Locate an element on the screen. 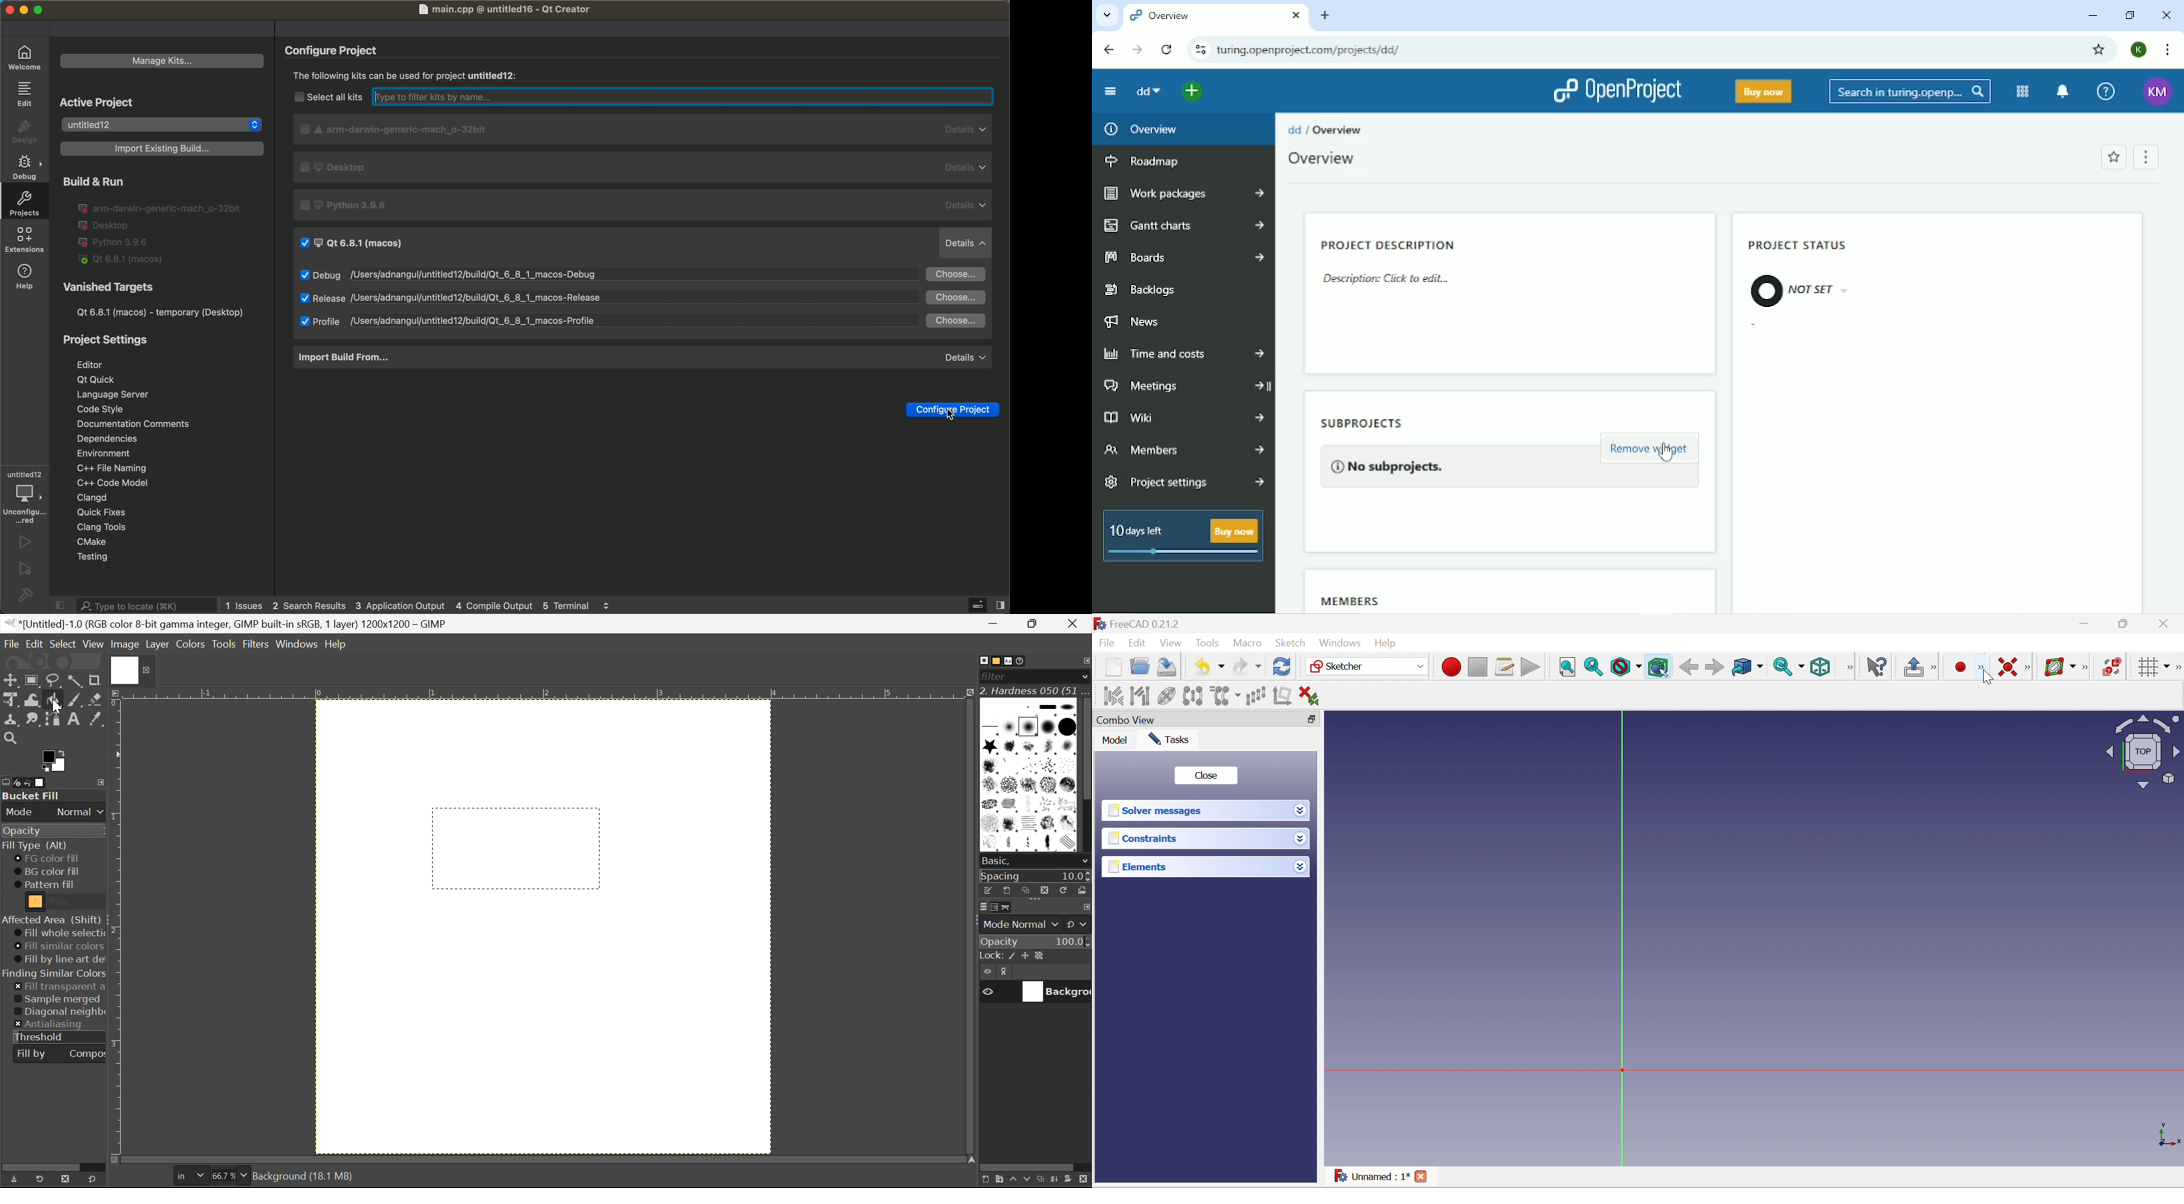 The height and width of the screenshot is (1204, 2184). The active foreground color. Click to open the color selection dialog. is located at coordinates (53, 761).